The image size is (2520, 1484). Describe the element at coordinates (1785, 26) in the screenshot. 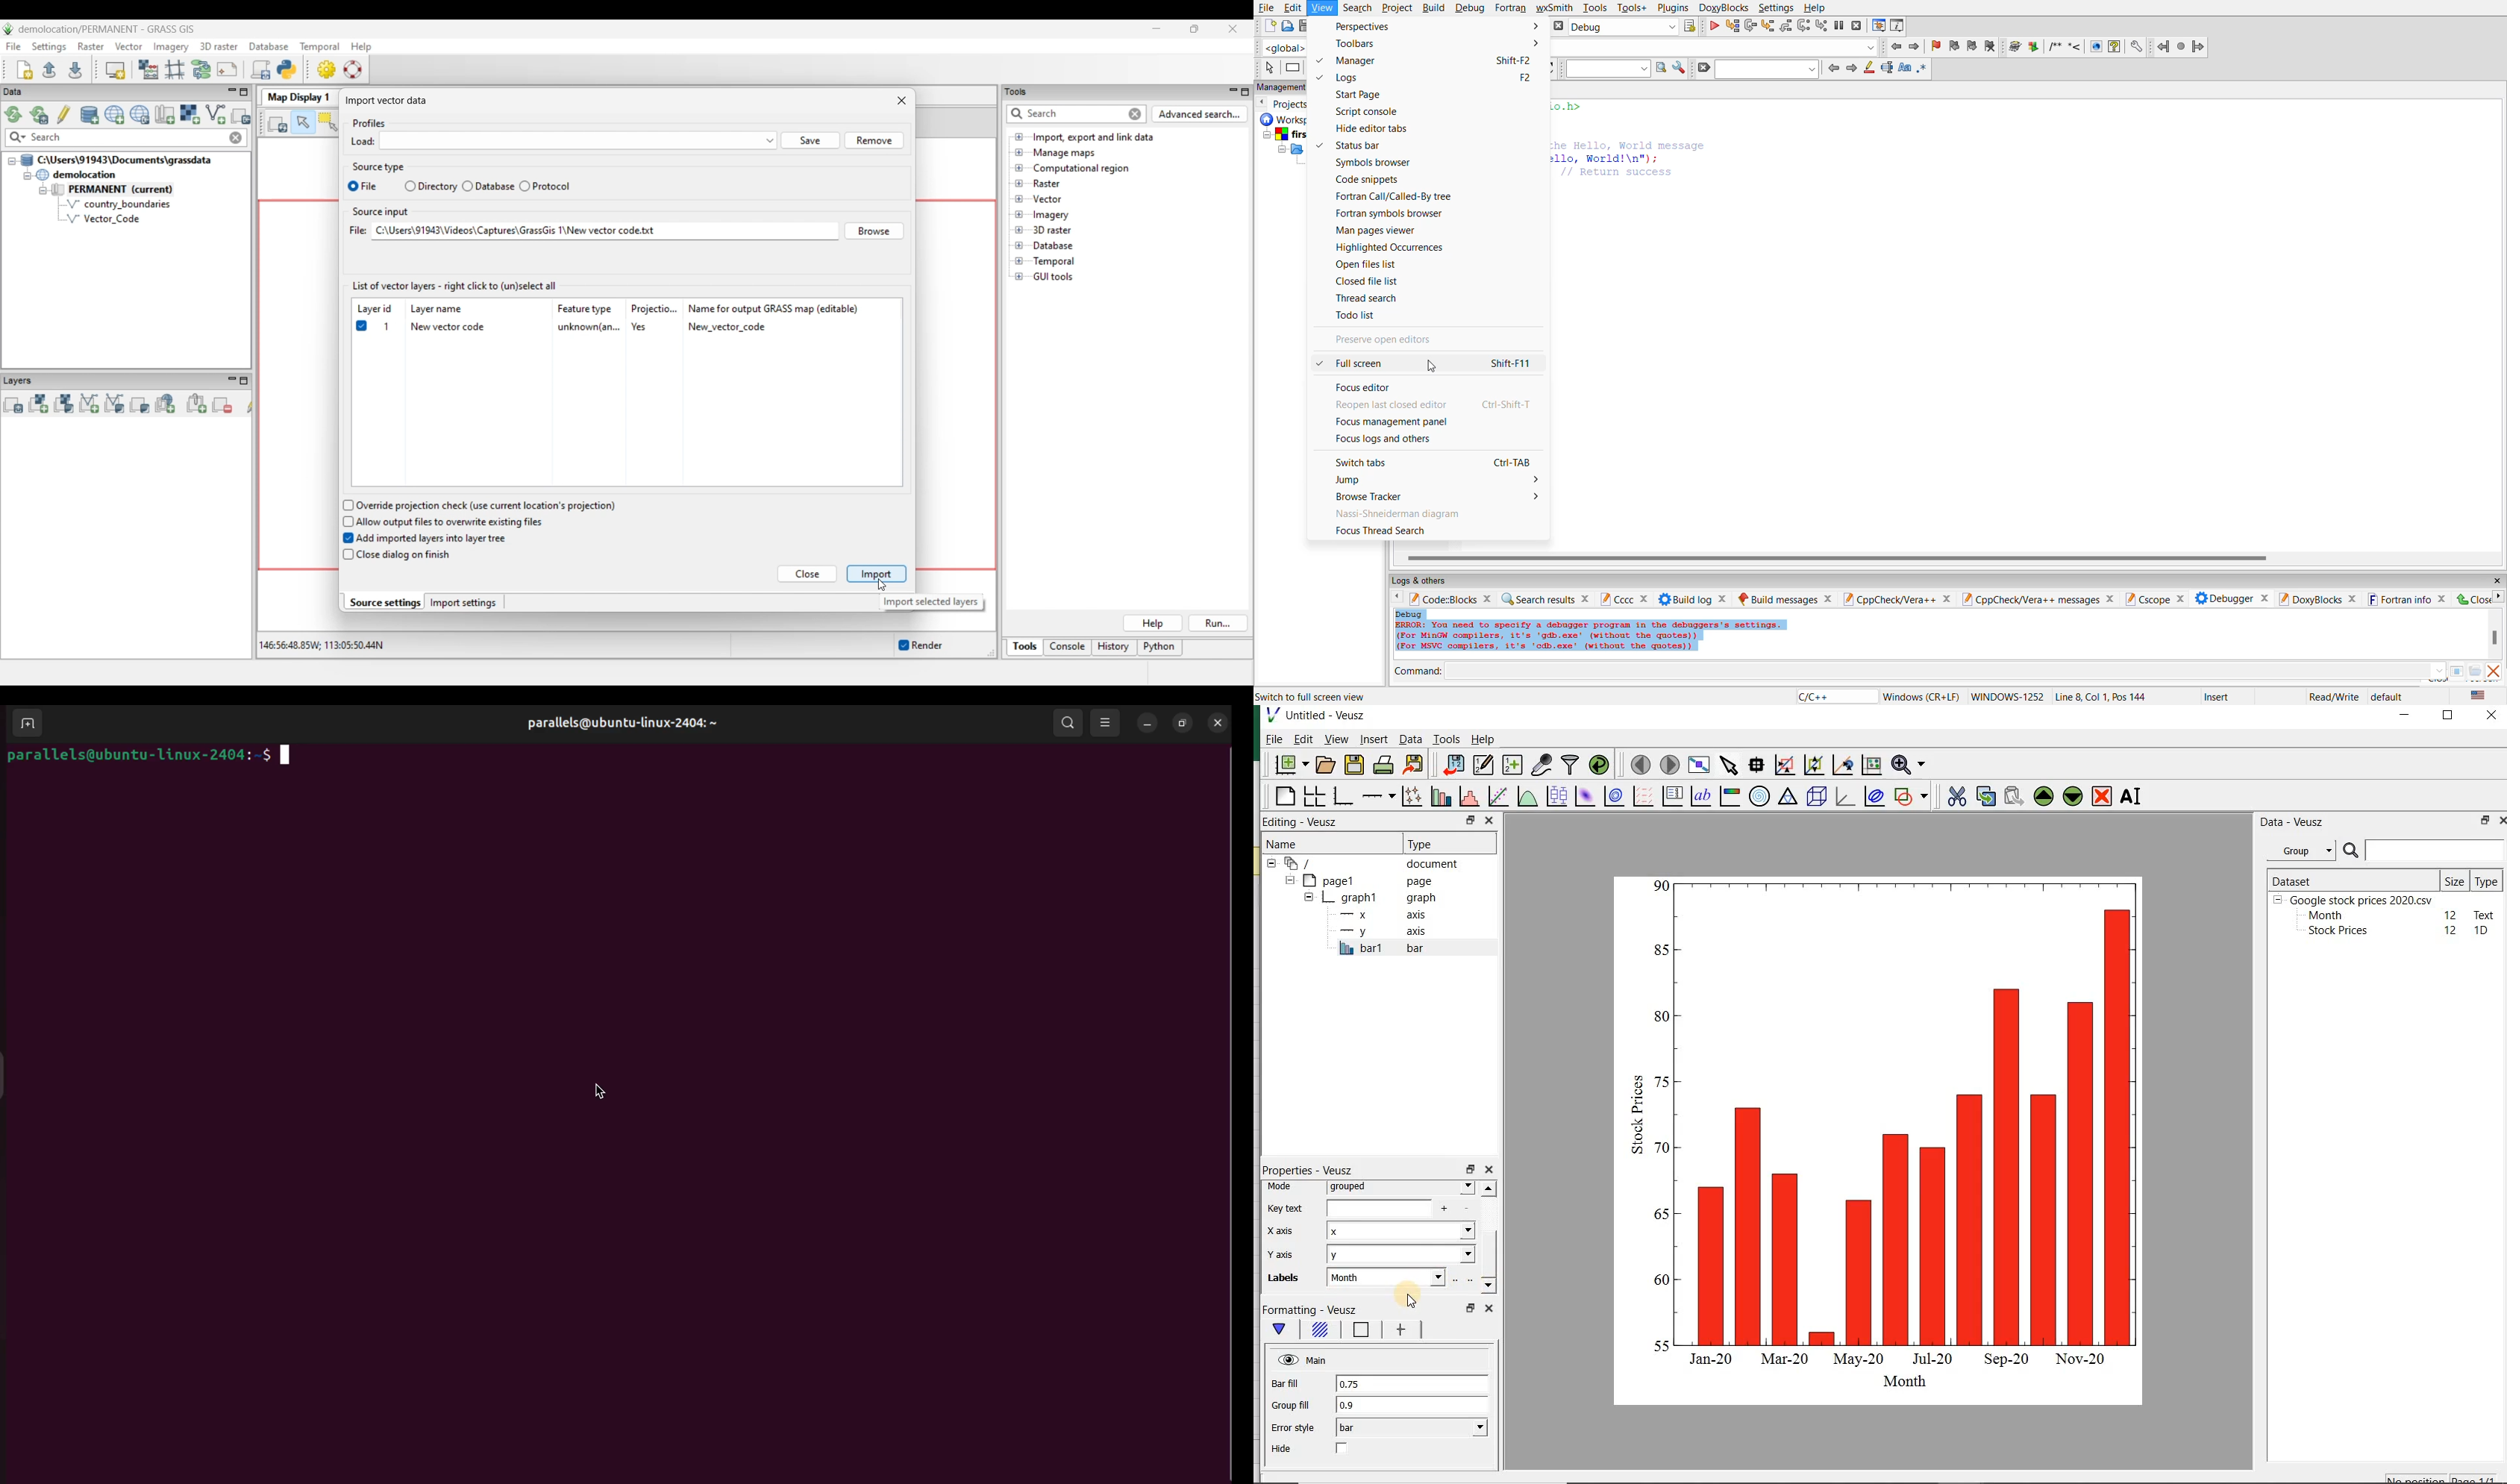

I see `step out` at that location.